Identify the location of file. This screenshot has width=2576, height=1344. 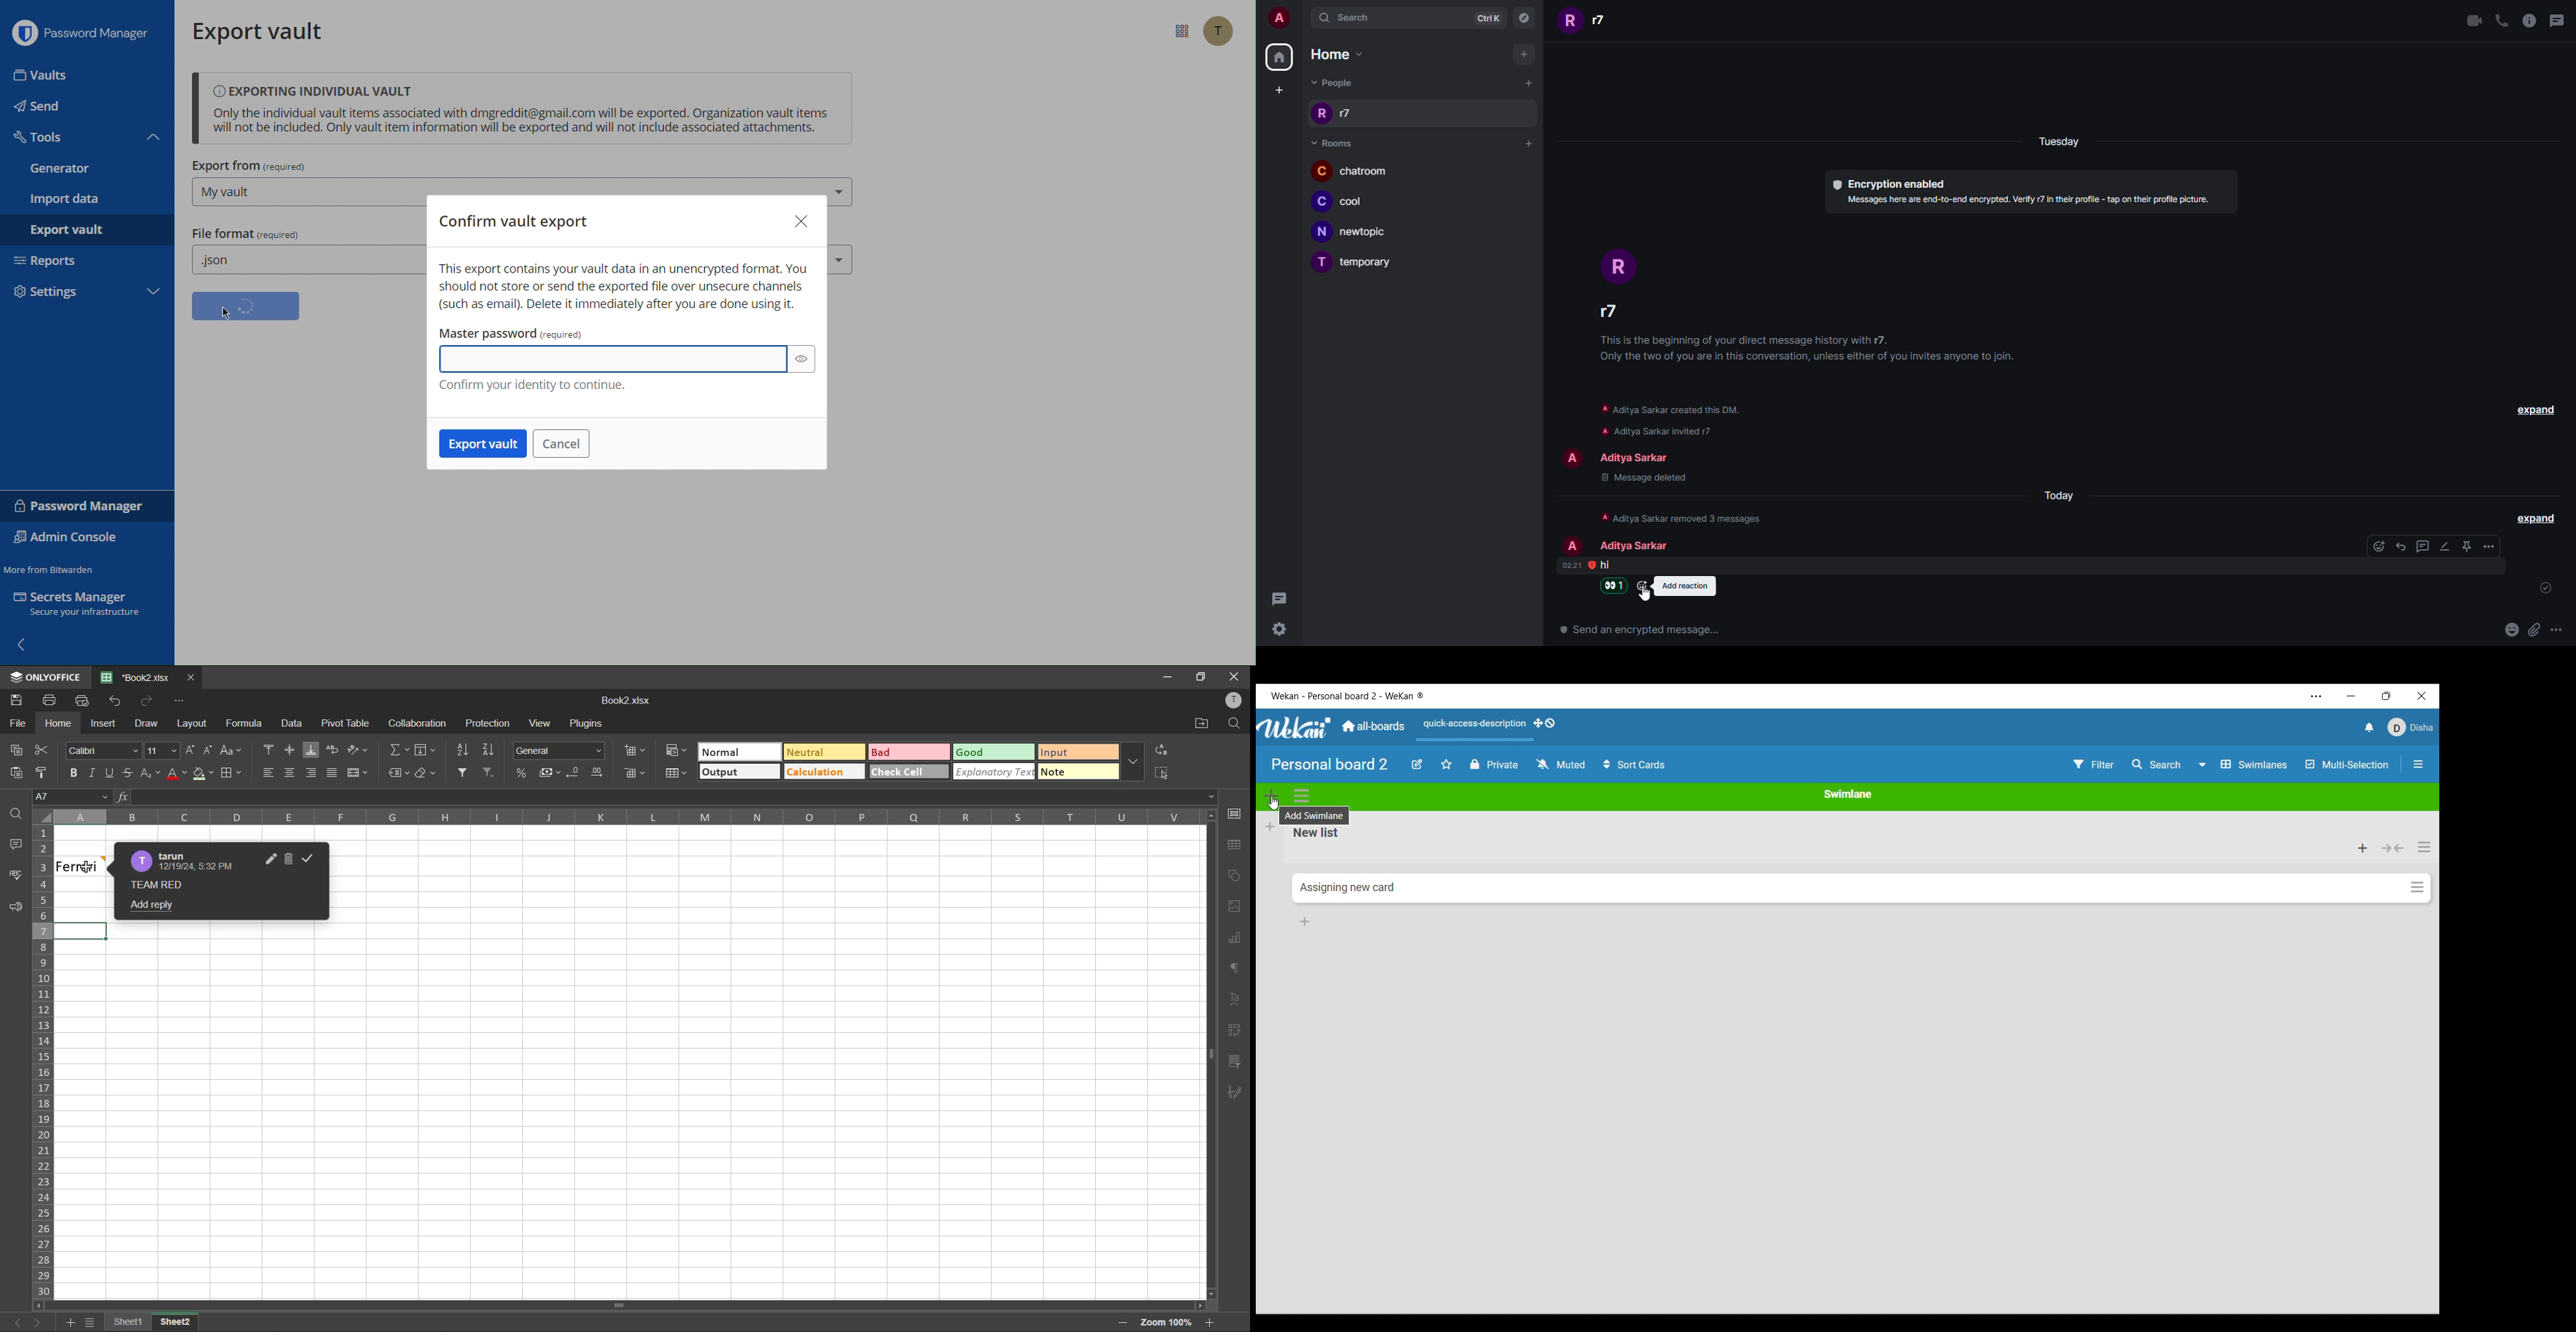
(18, 723).